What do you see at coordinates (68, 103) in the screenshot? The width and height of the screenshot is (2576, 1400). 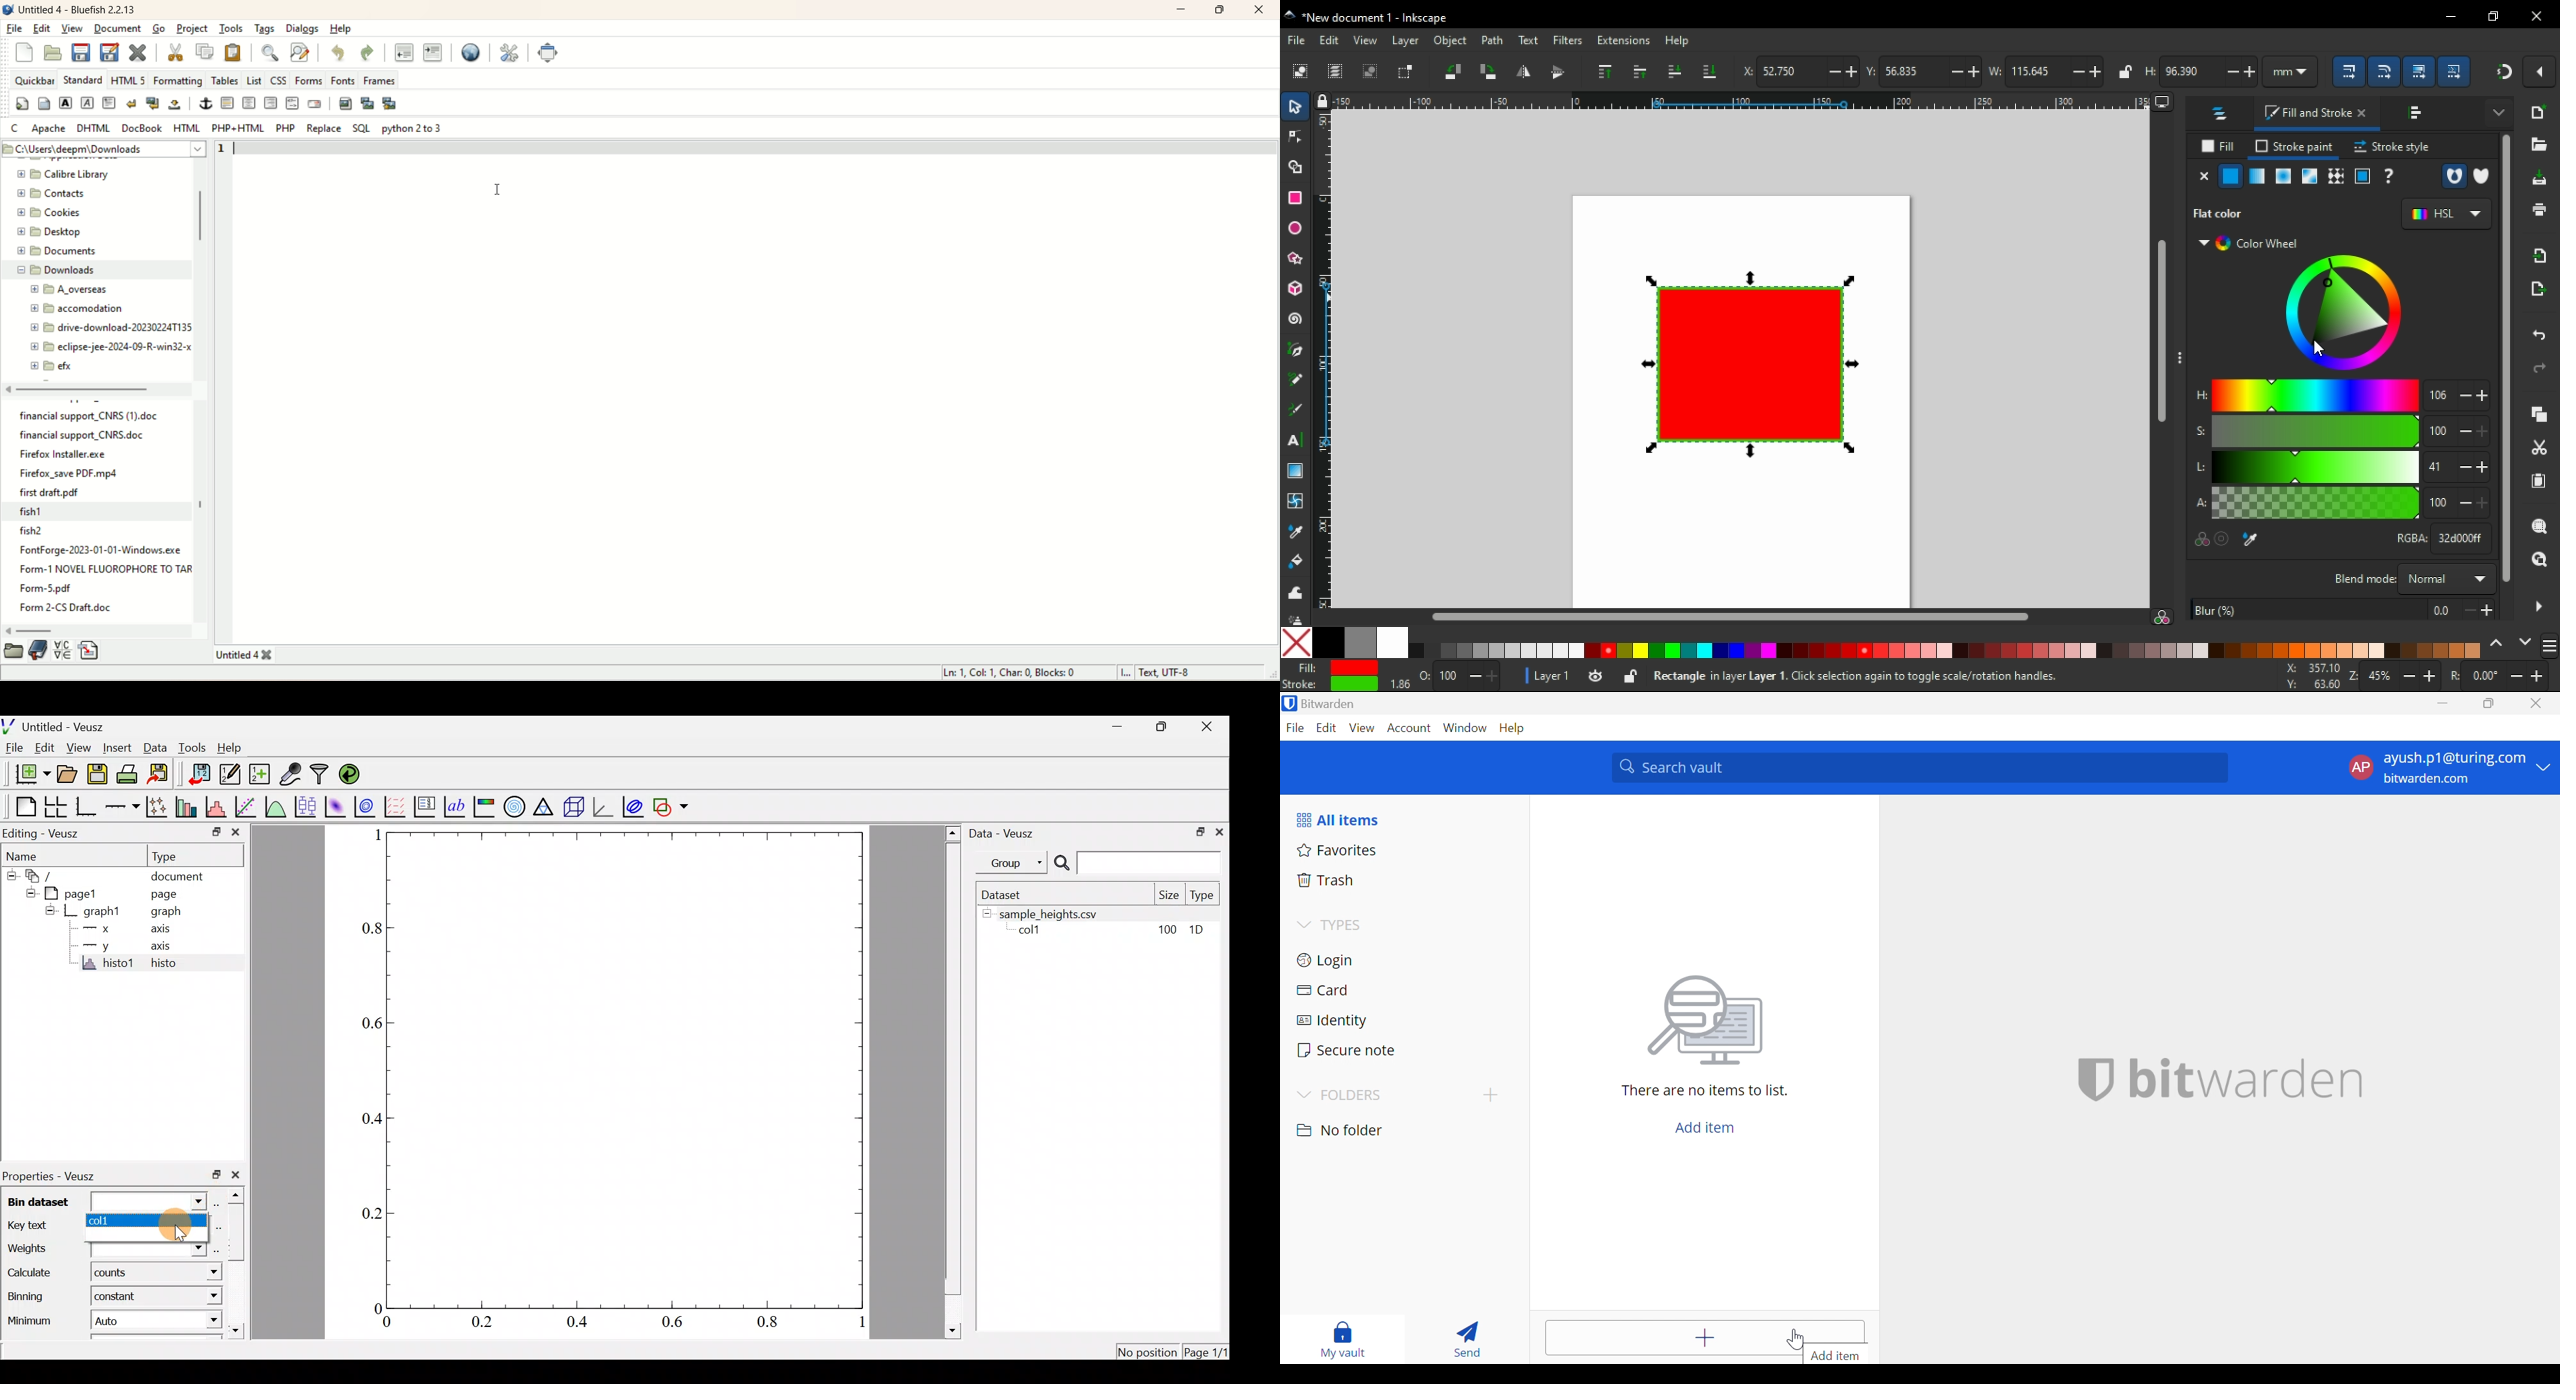 I see `strong` at bounding box center [68, 103].